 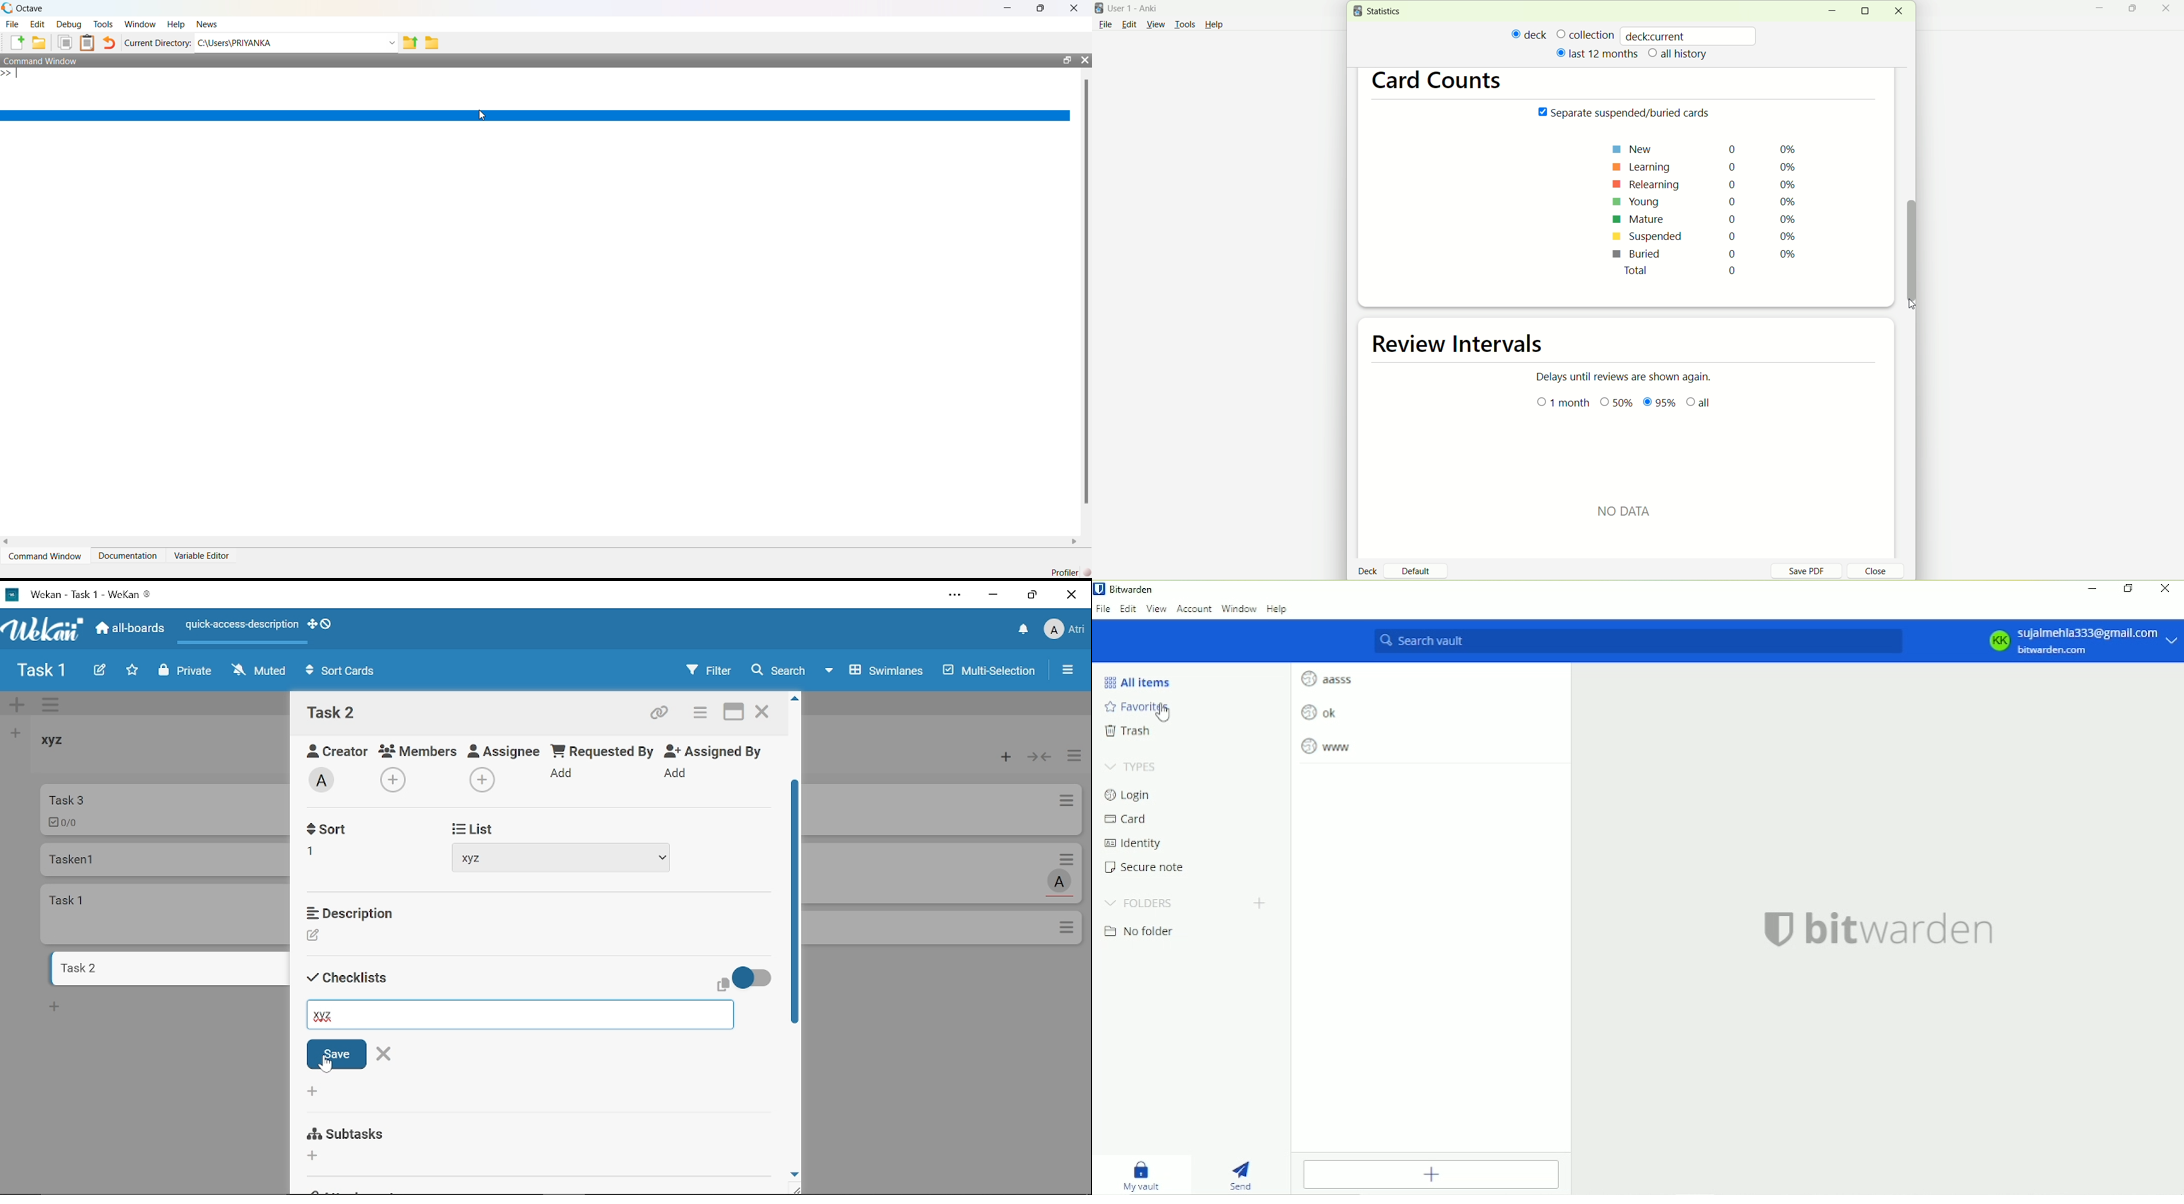 I want to click on Separate suspended/buried cards, so click(x=1627, y=114).